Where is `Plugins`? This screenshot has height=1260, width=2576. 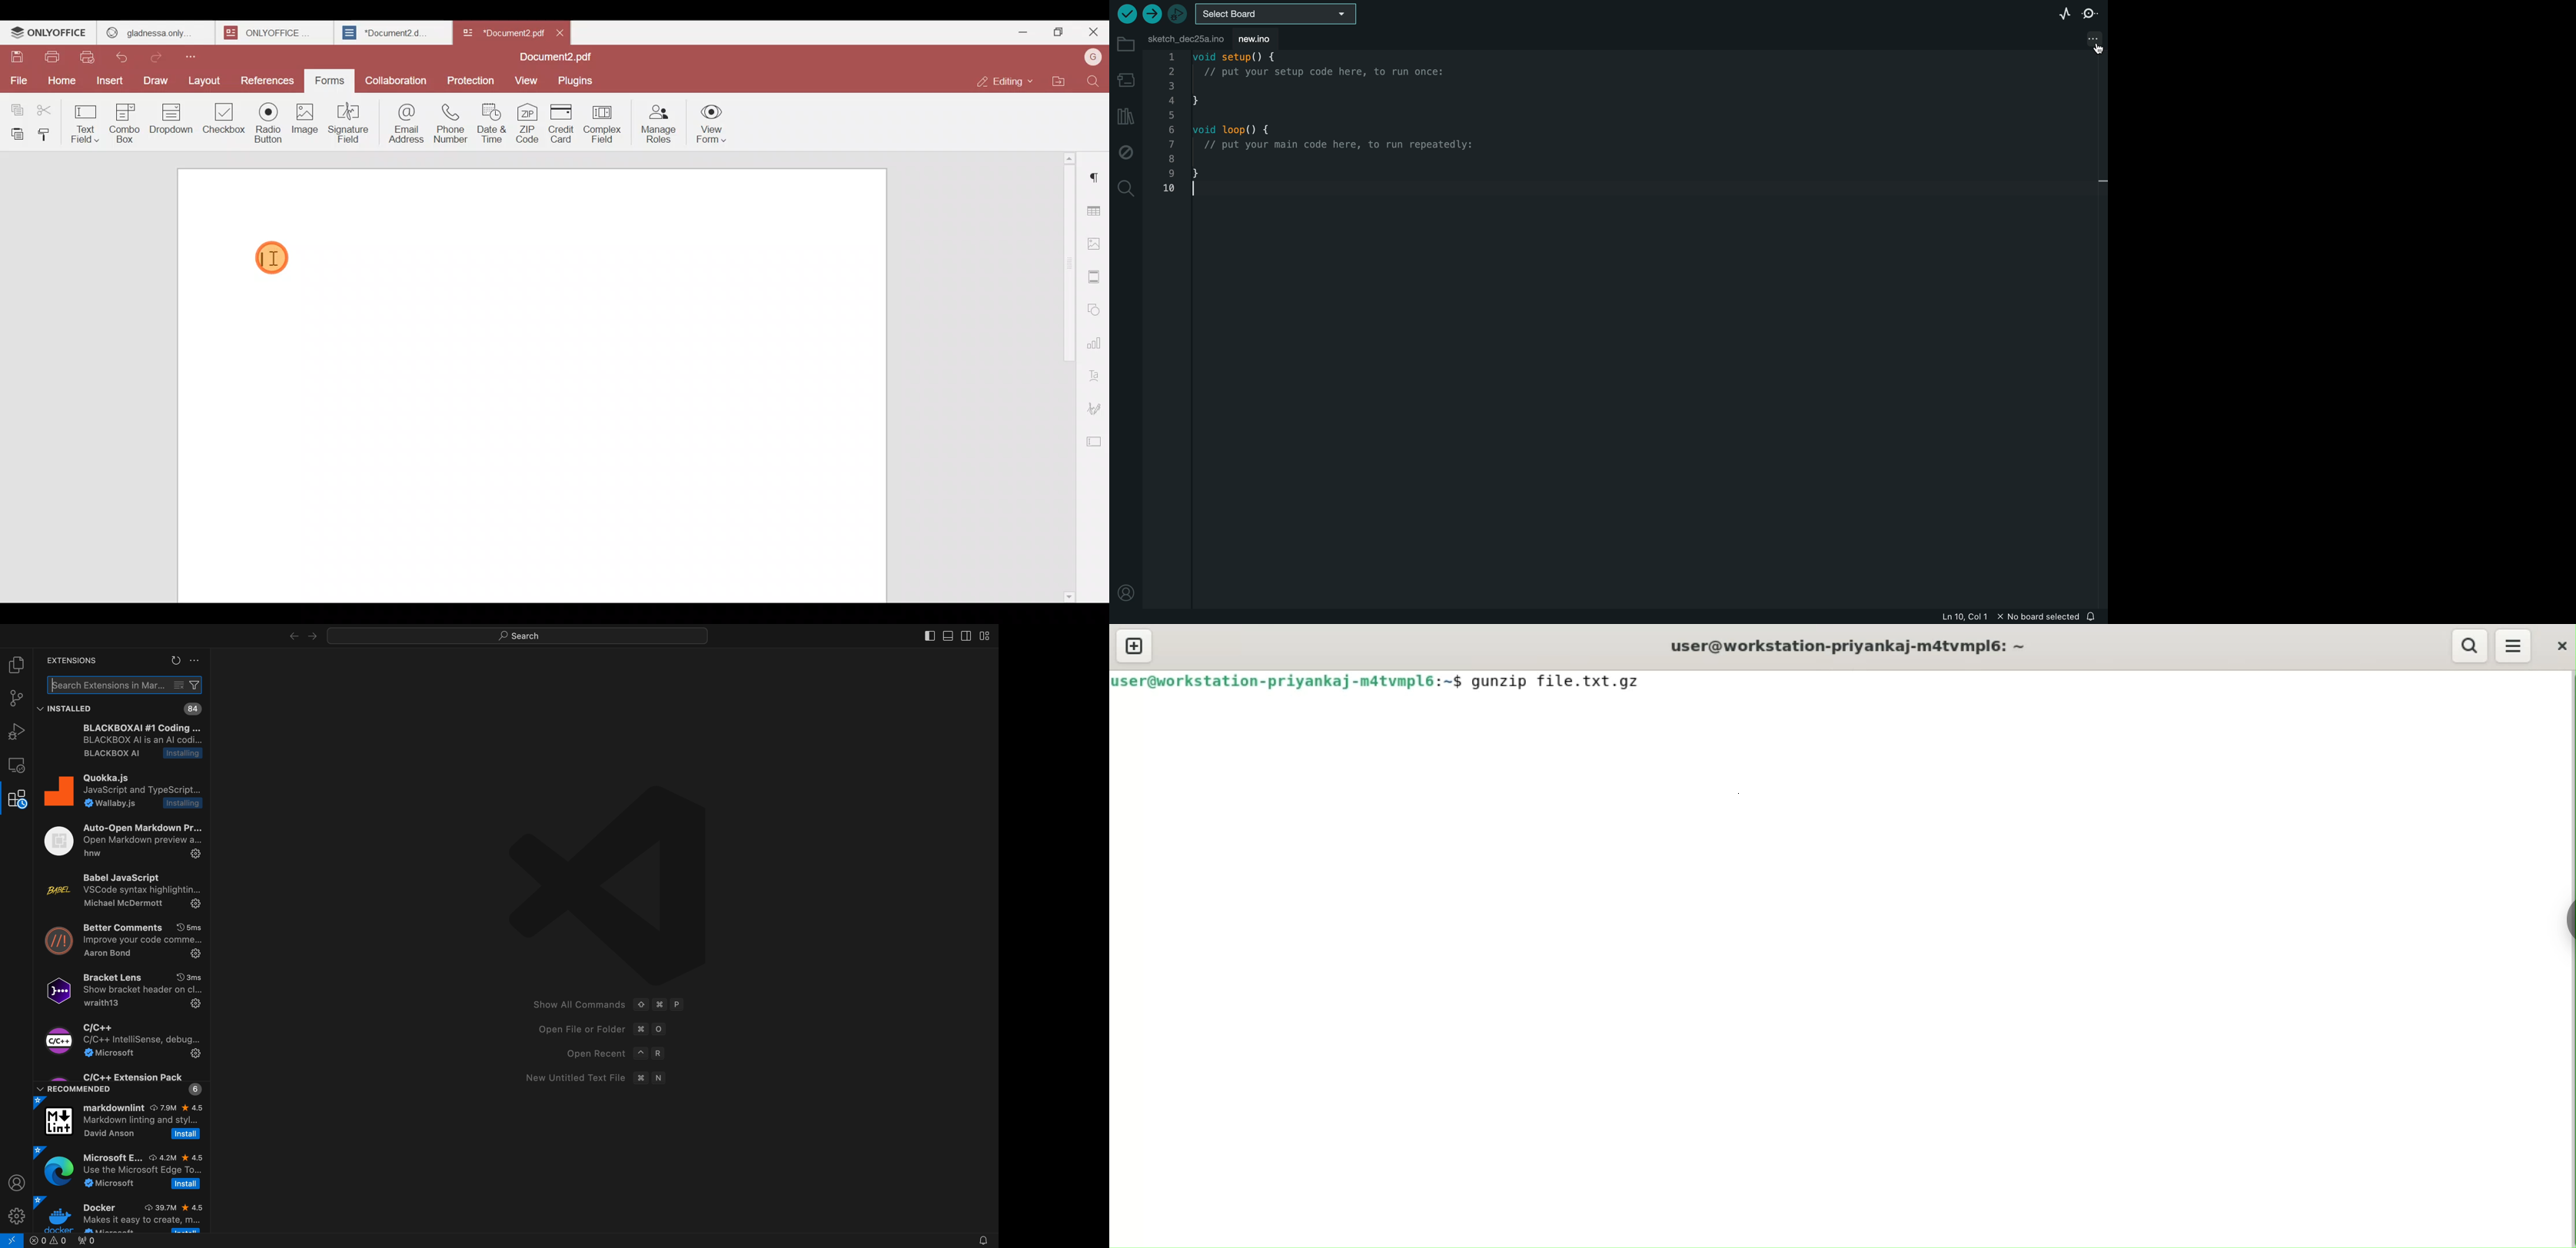 Plugins is located at coordinates (576, 80).